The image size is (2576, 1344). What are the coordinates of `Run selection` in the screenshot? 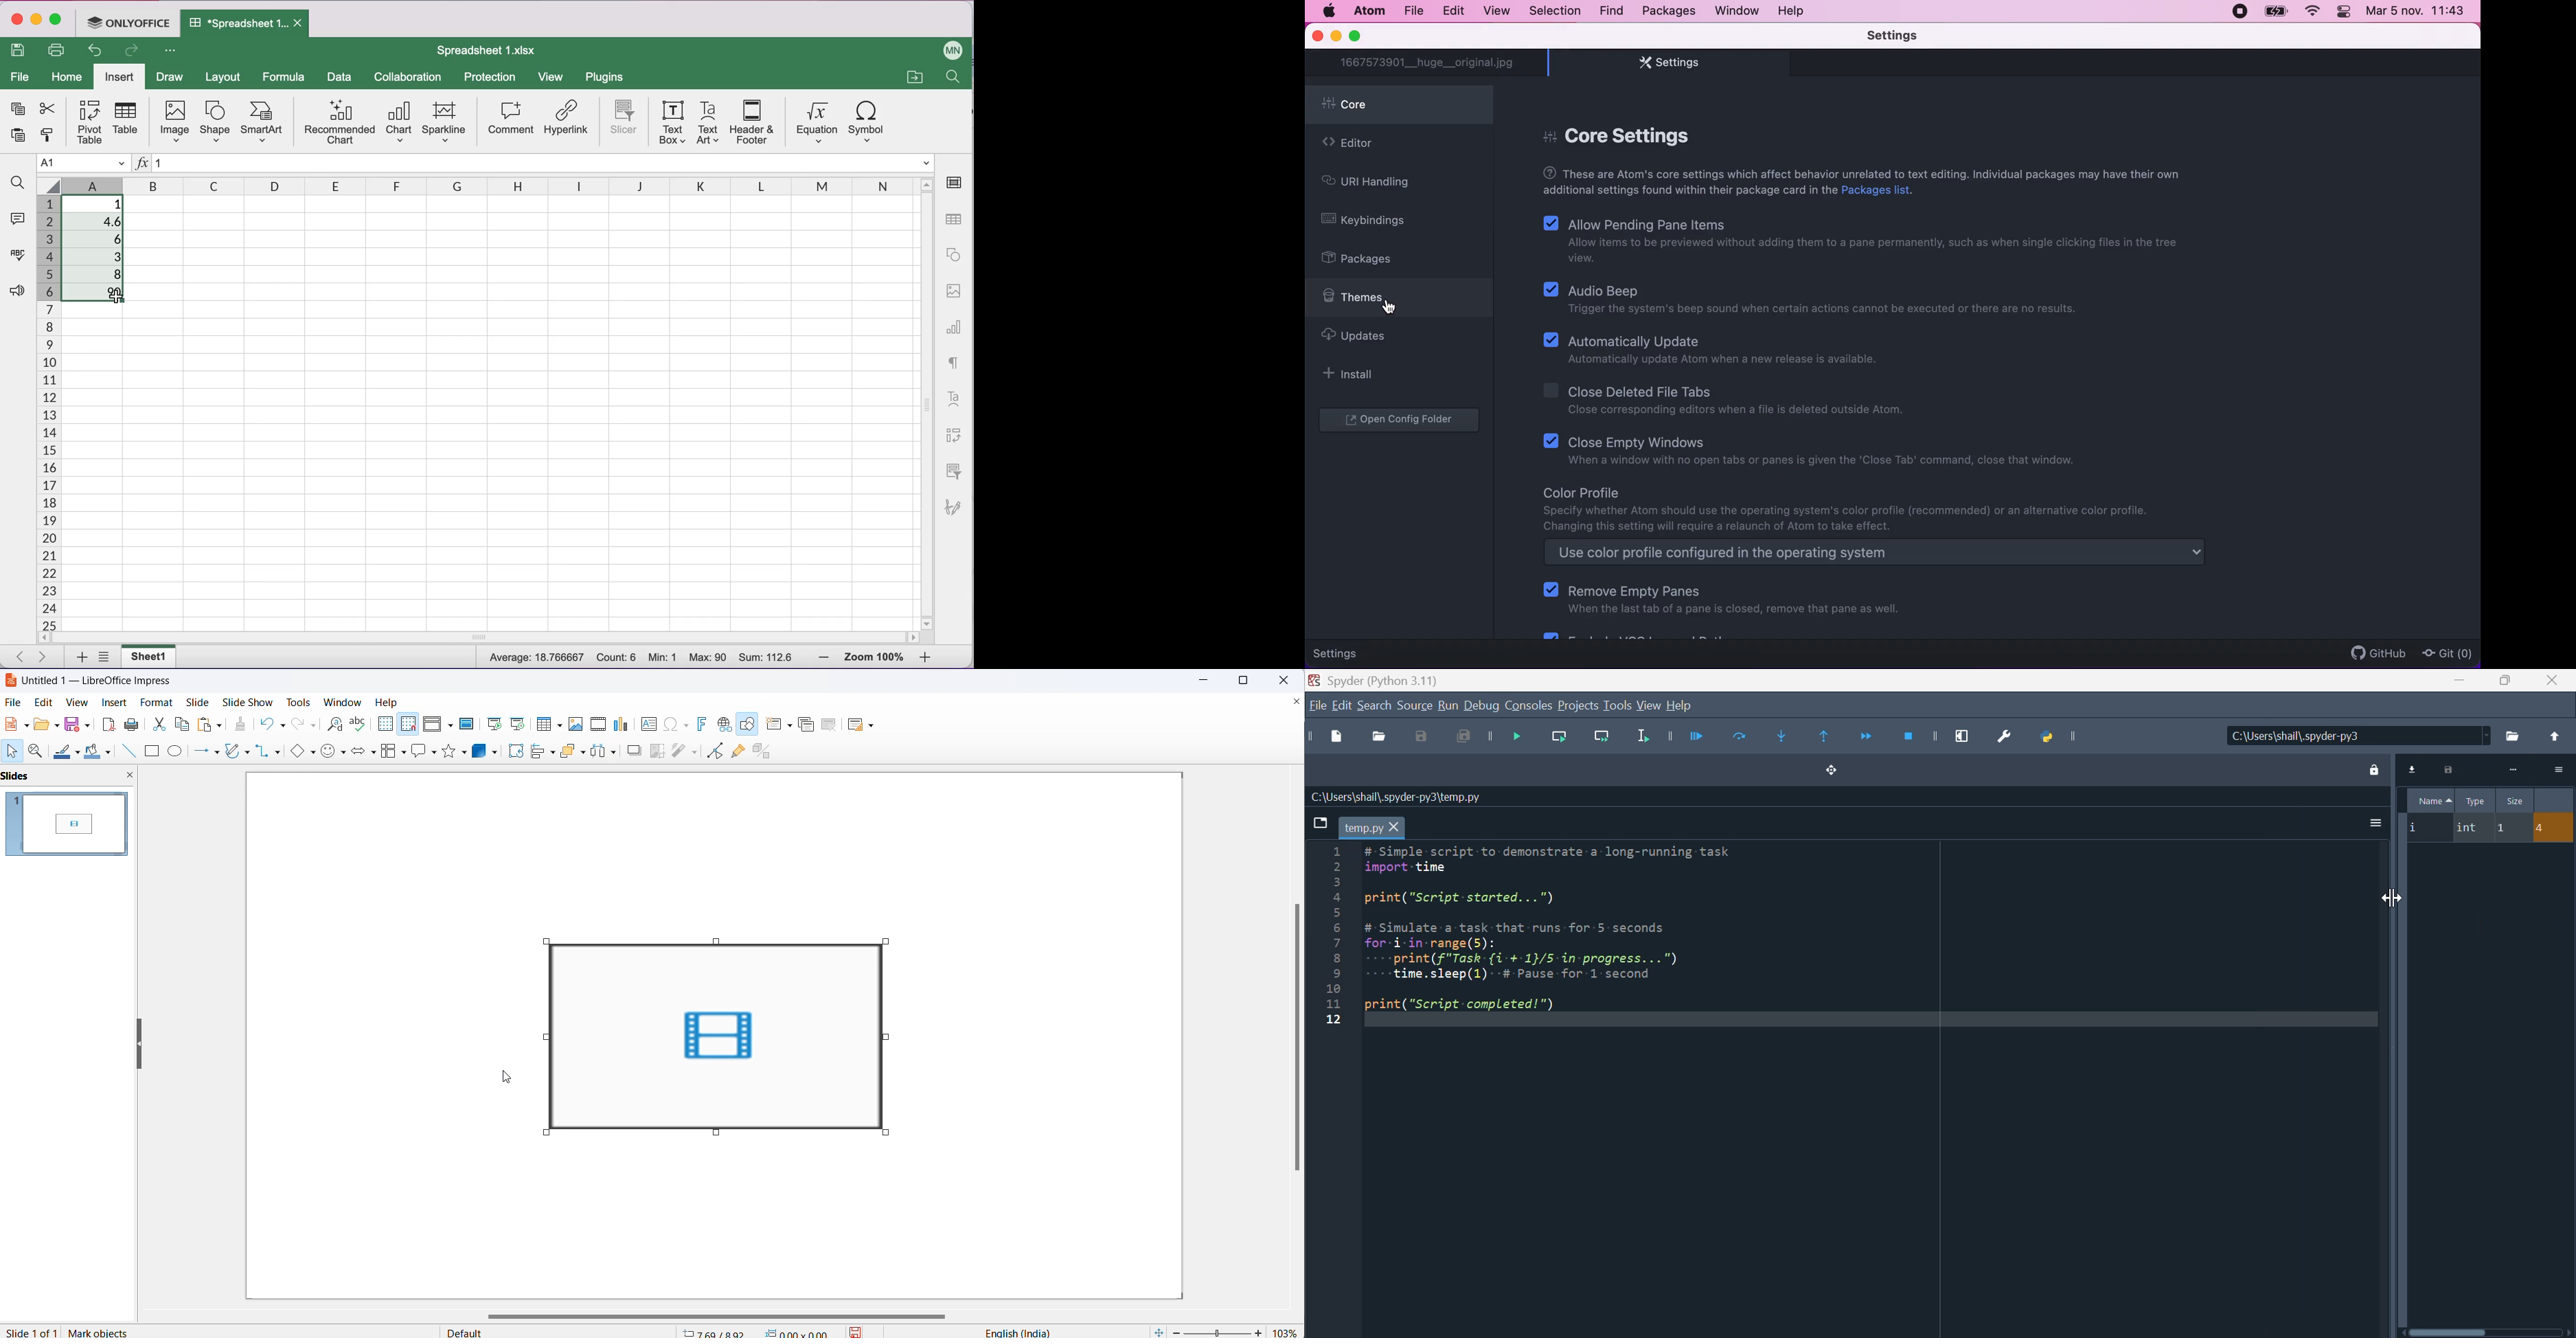 It's located at (1643, 740).